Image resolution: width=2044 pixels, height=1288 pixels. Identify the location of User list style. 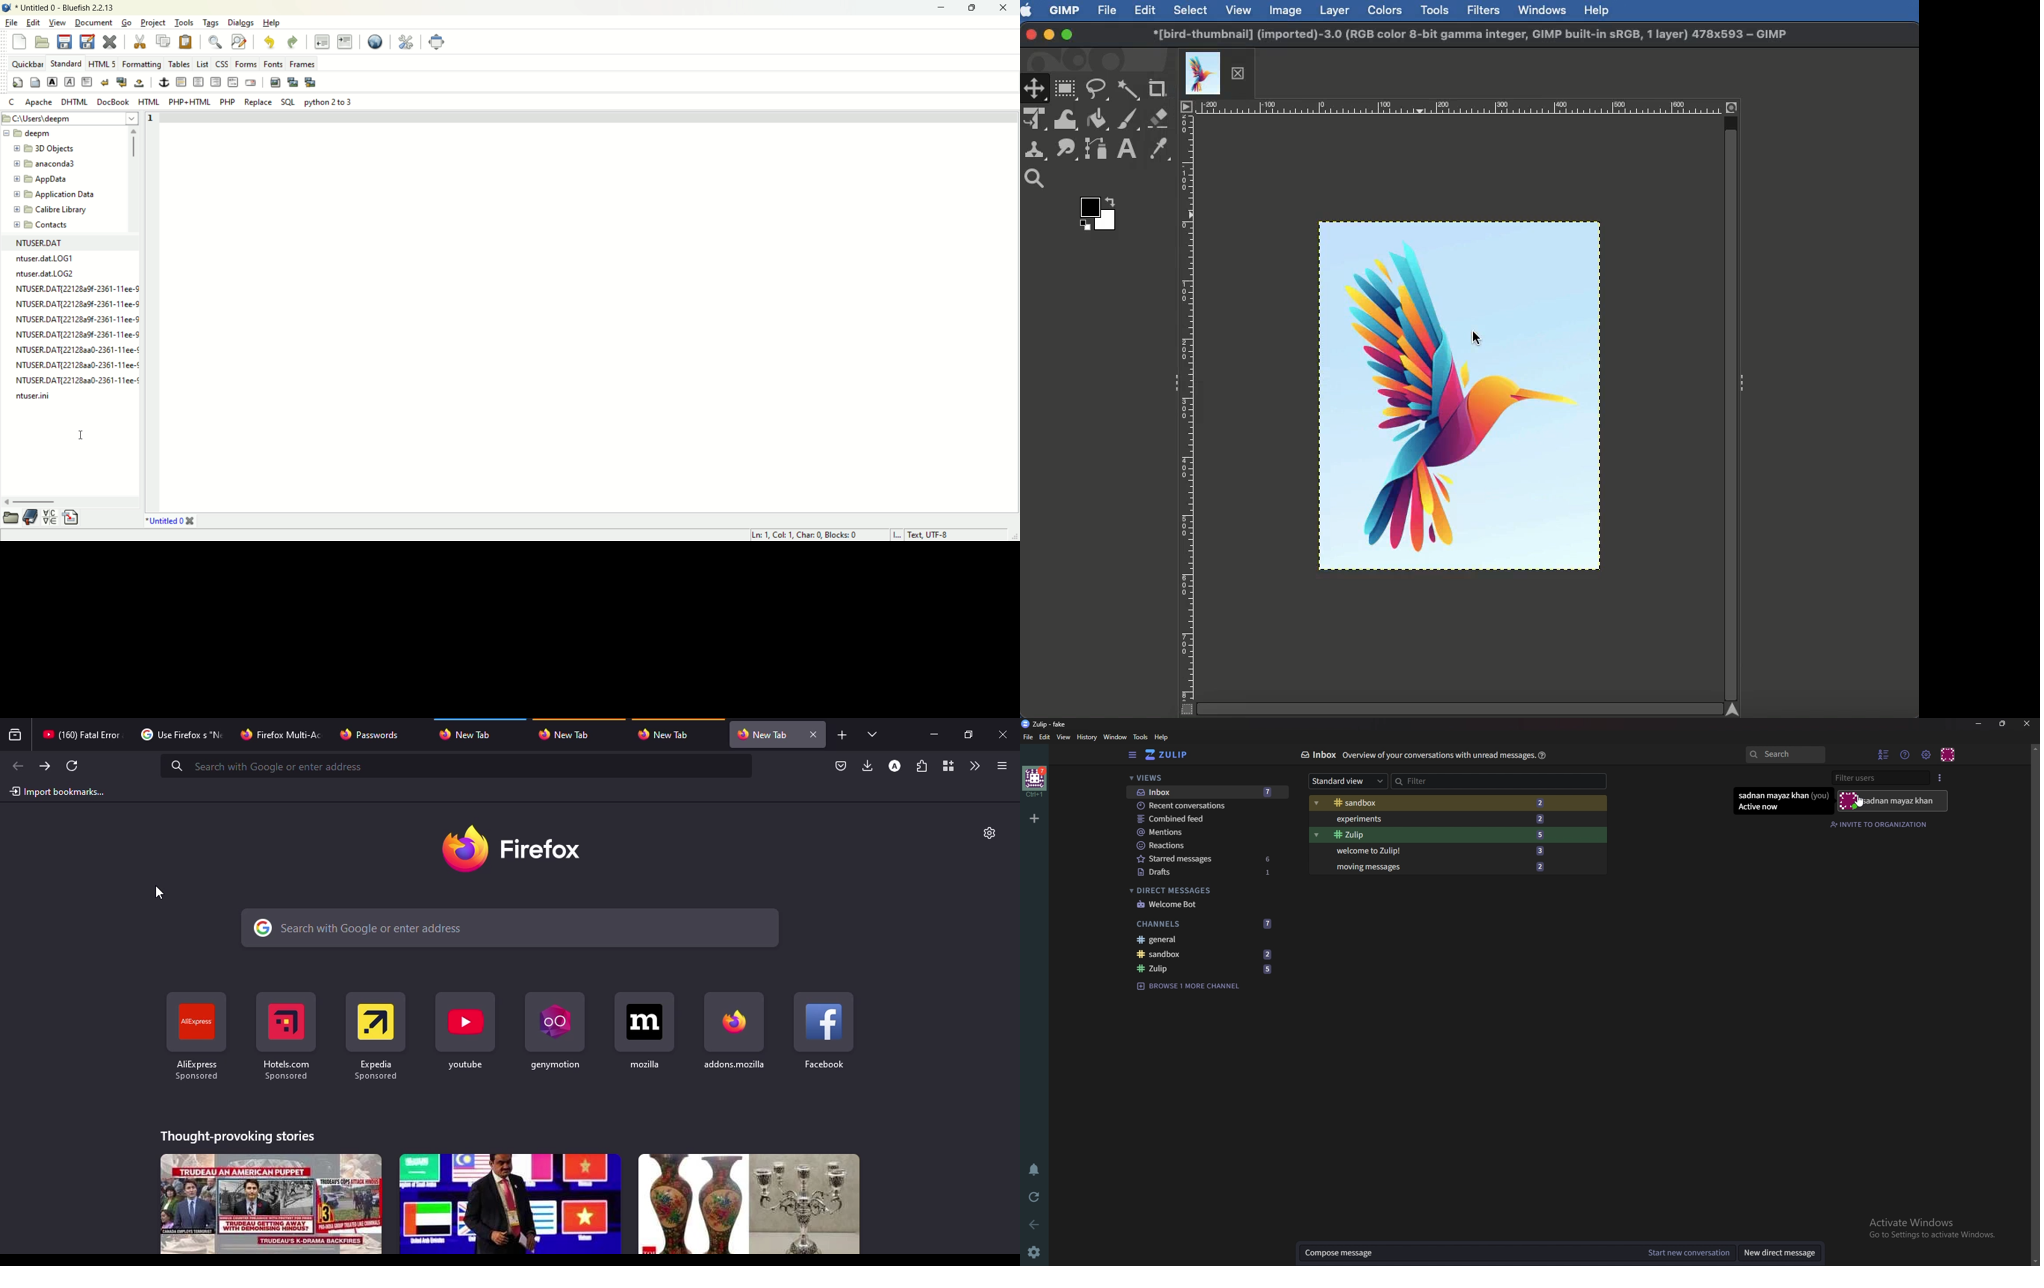
(1942, 779).